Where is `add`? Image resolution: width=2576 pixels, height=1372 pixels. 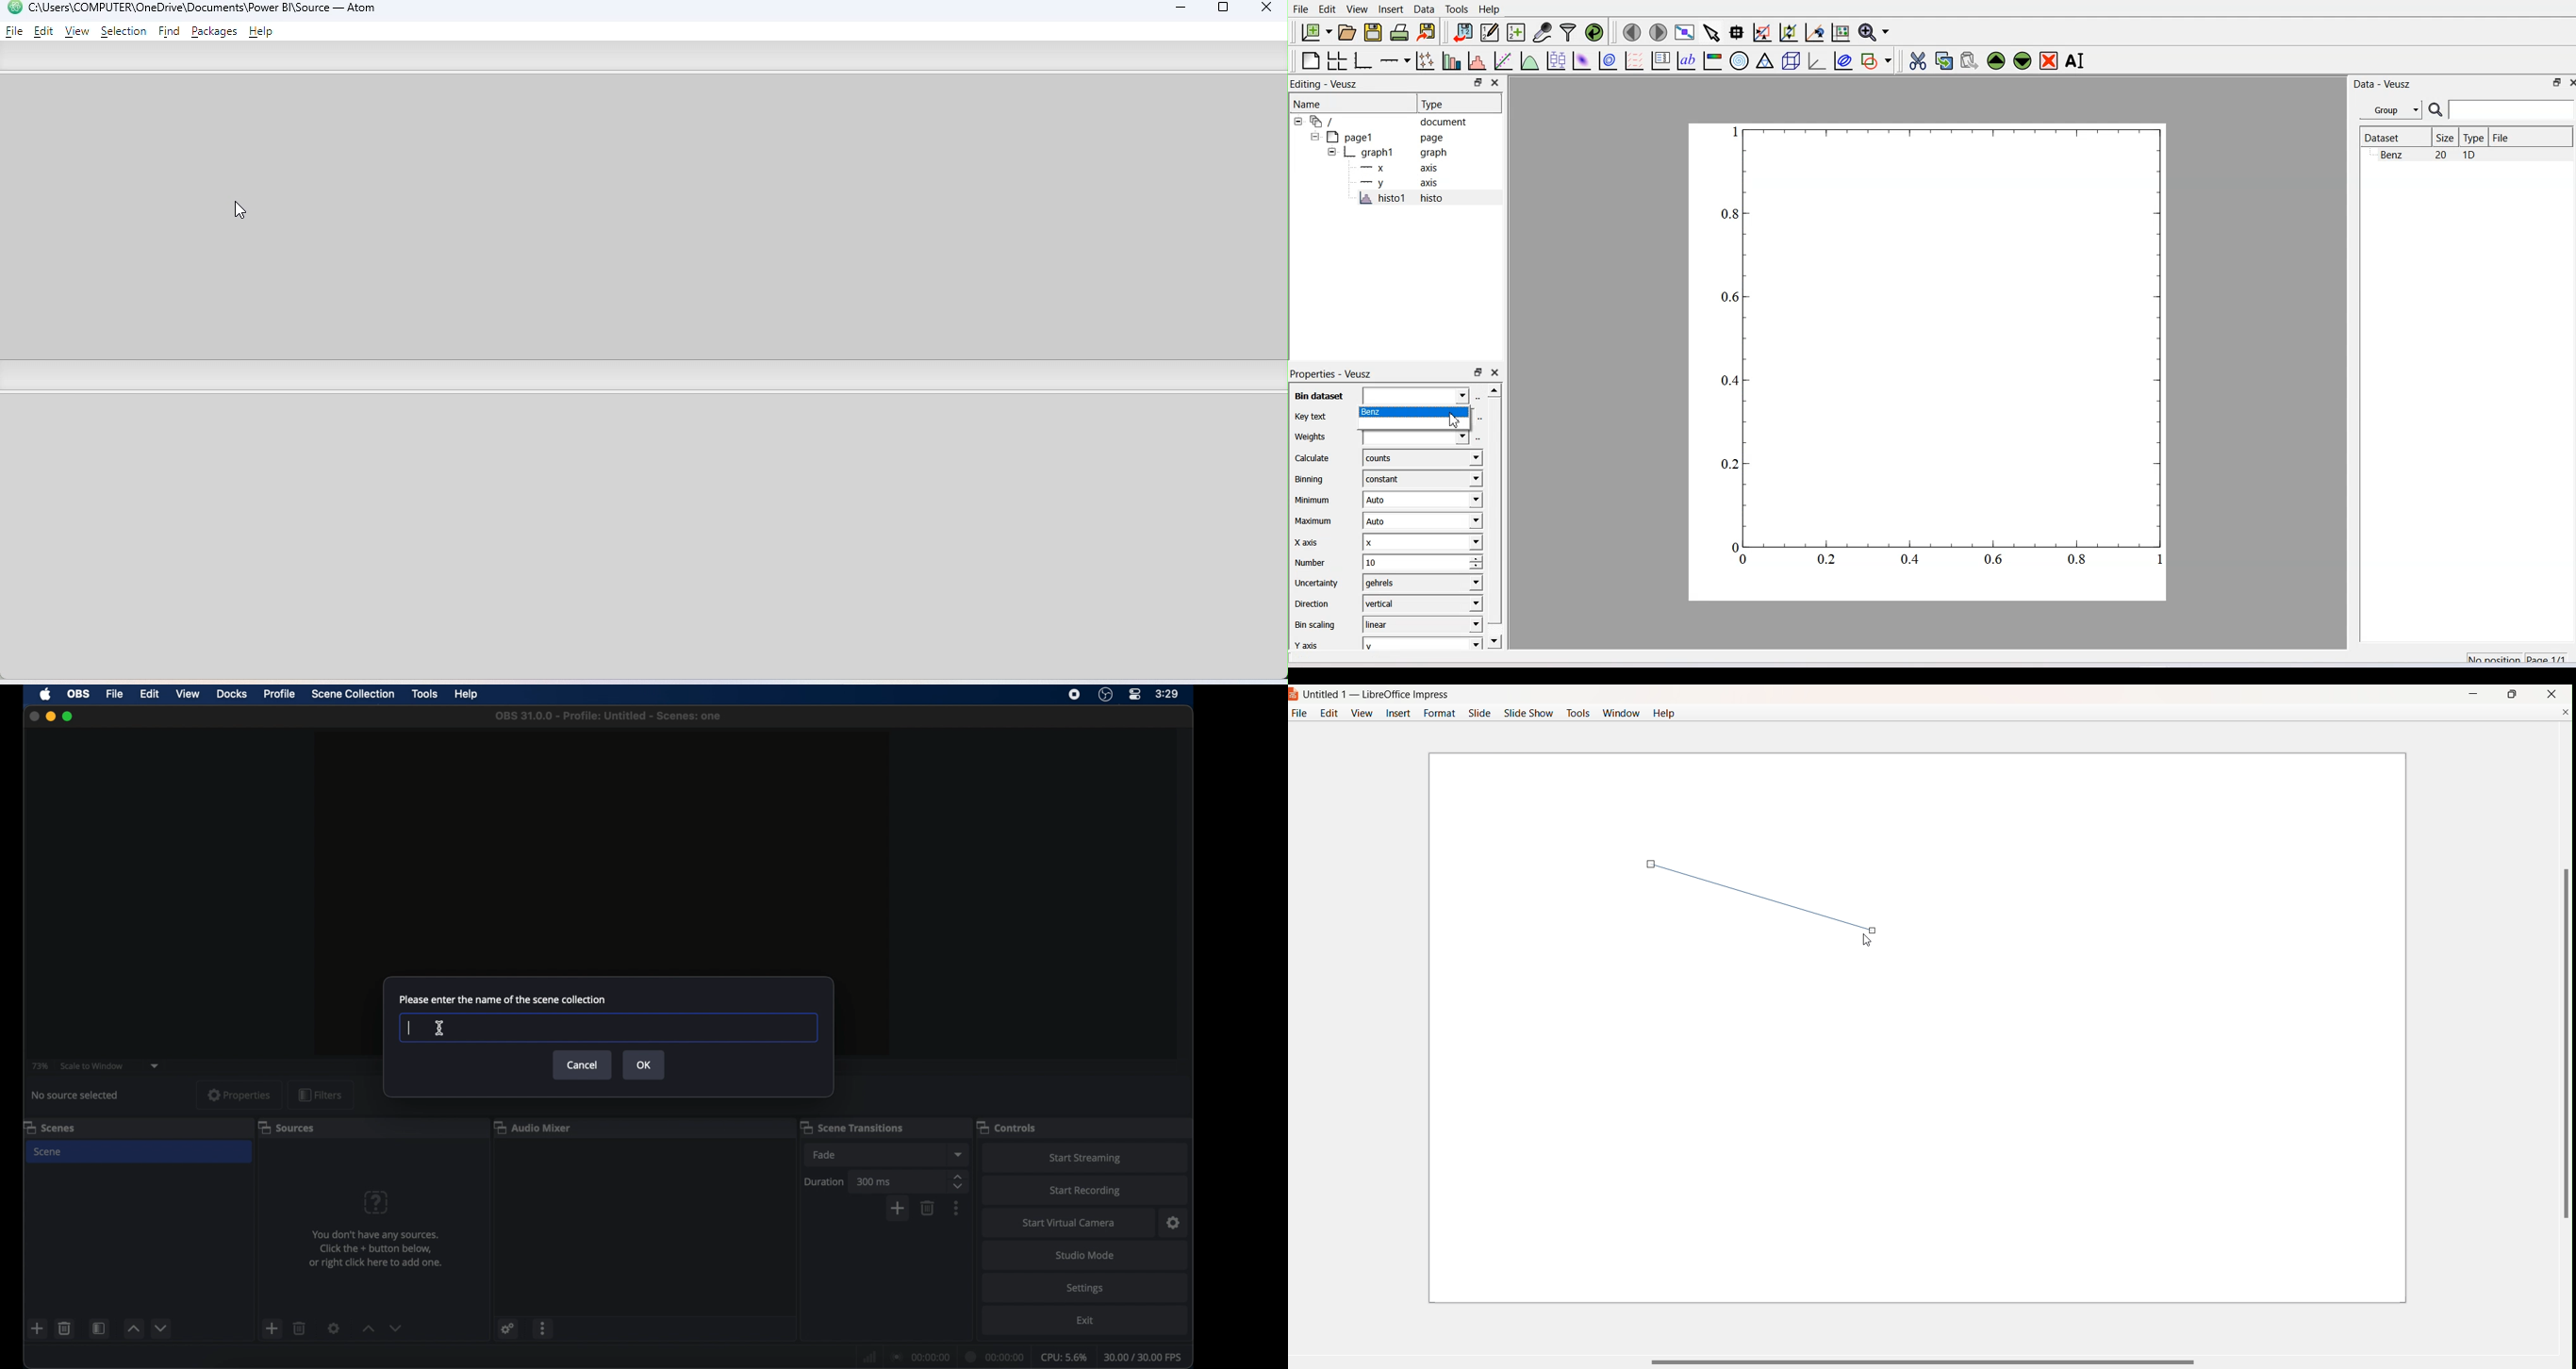
add is located at coordinates (271, 1328).